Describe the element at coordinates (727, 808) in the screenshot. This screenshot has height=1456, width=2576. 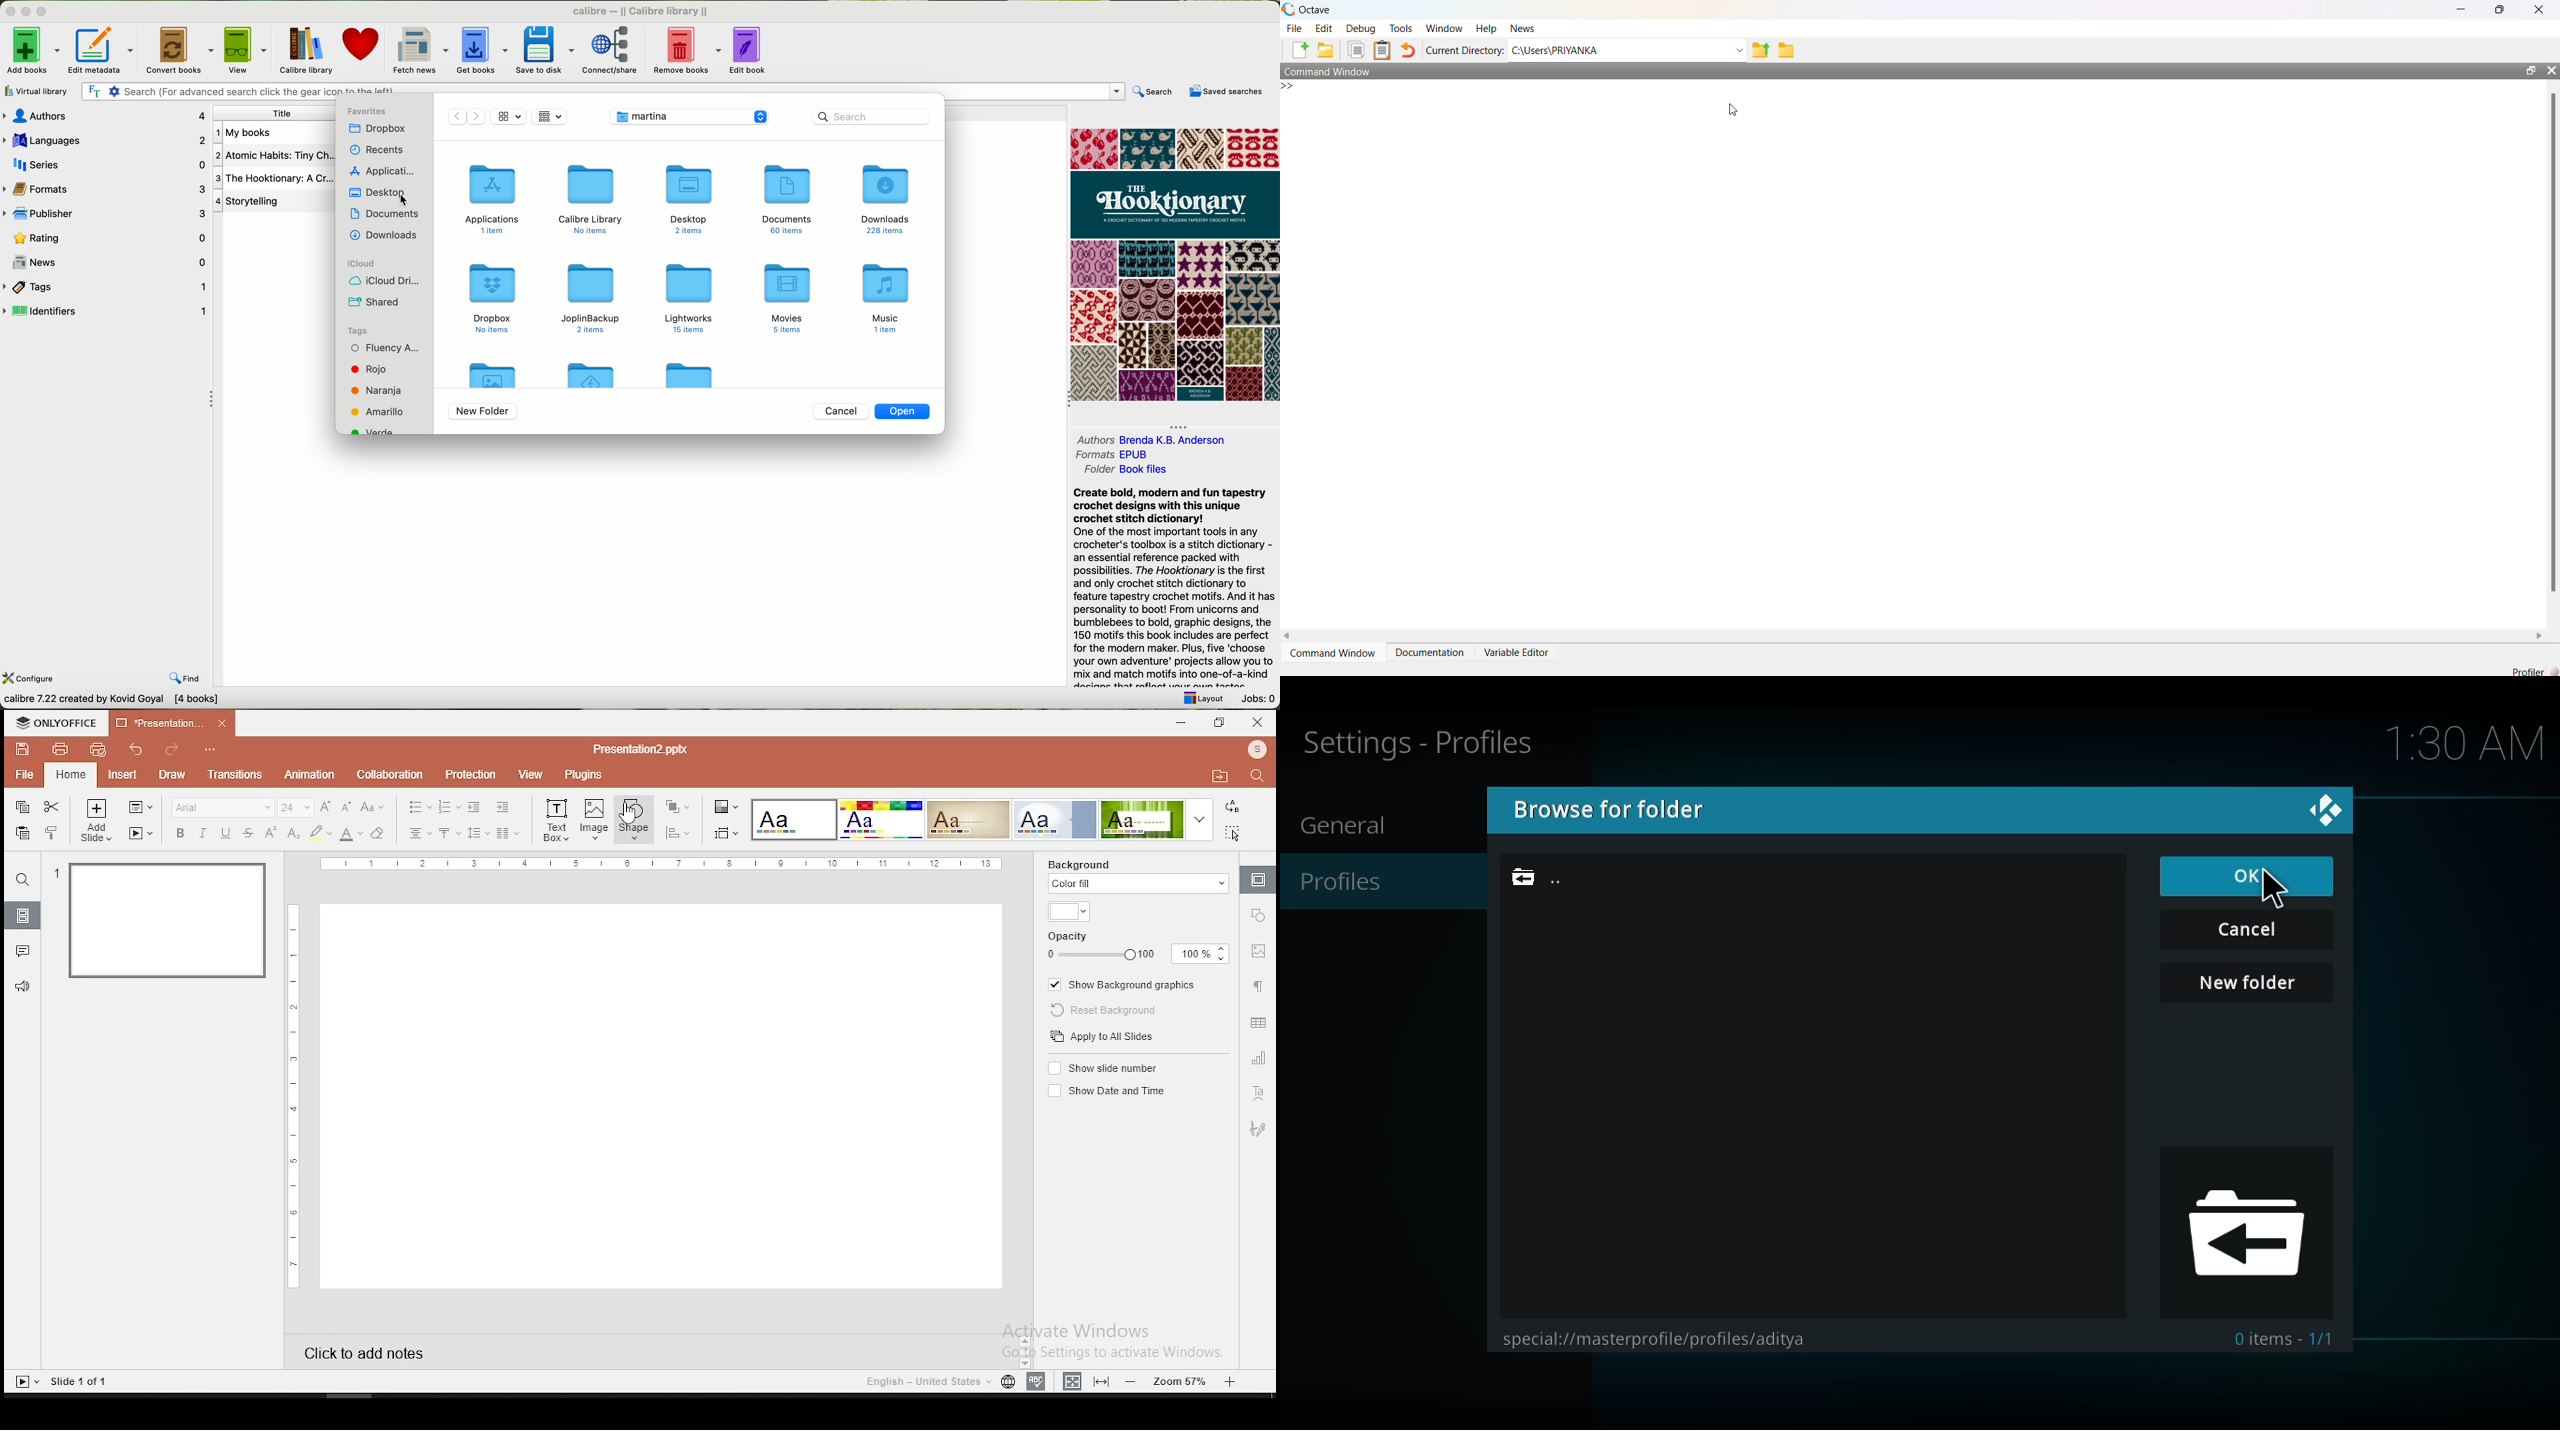
I see `select color theme` at that location.